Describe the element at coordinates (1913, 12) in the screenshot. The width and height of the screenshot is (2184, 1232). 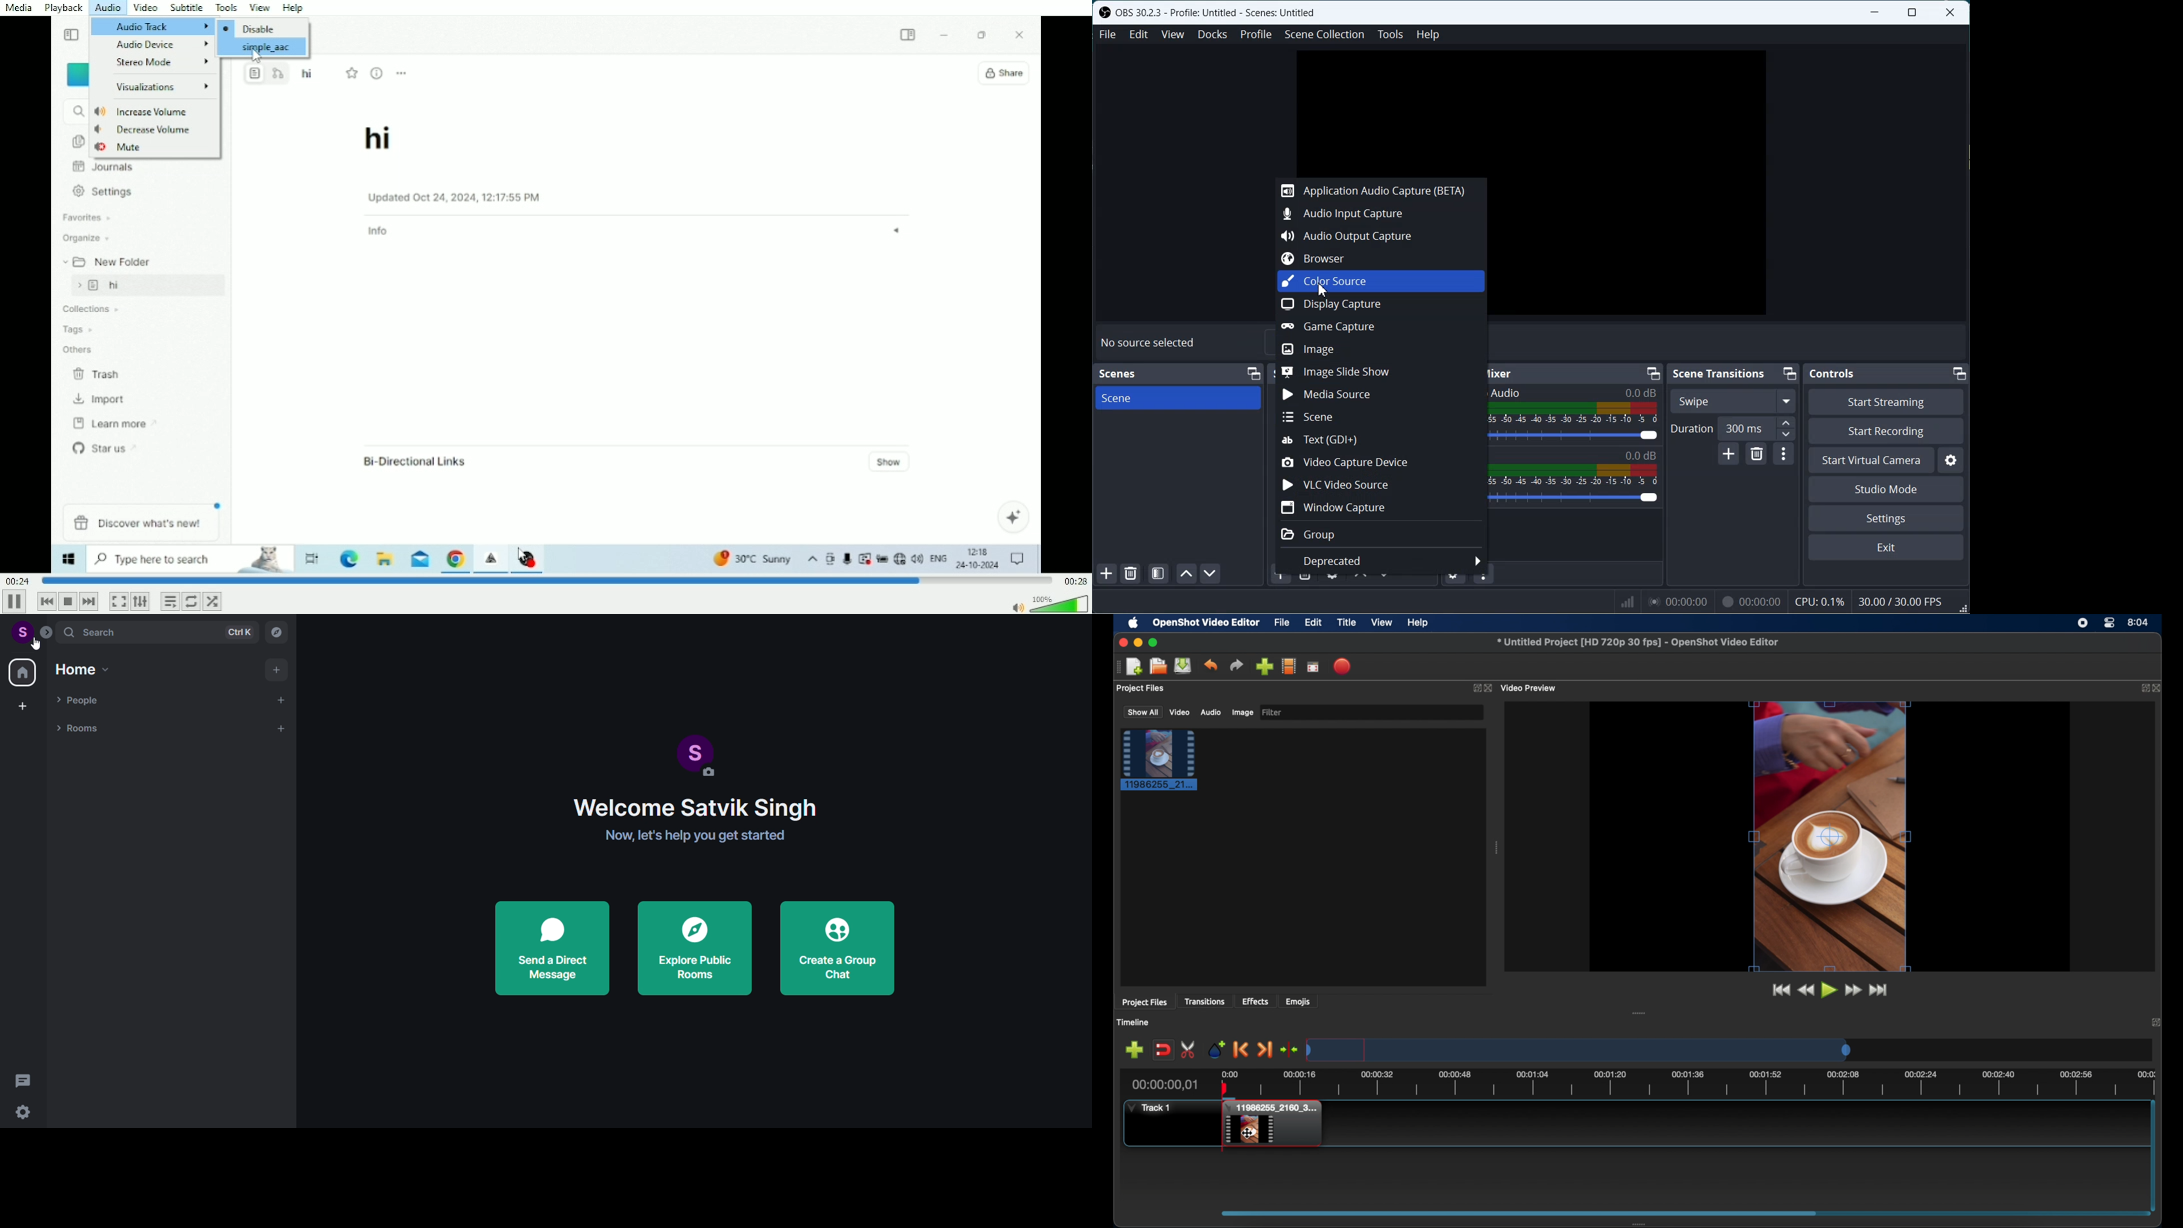
I see `Maximize` at that location.